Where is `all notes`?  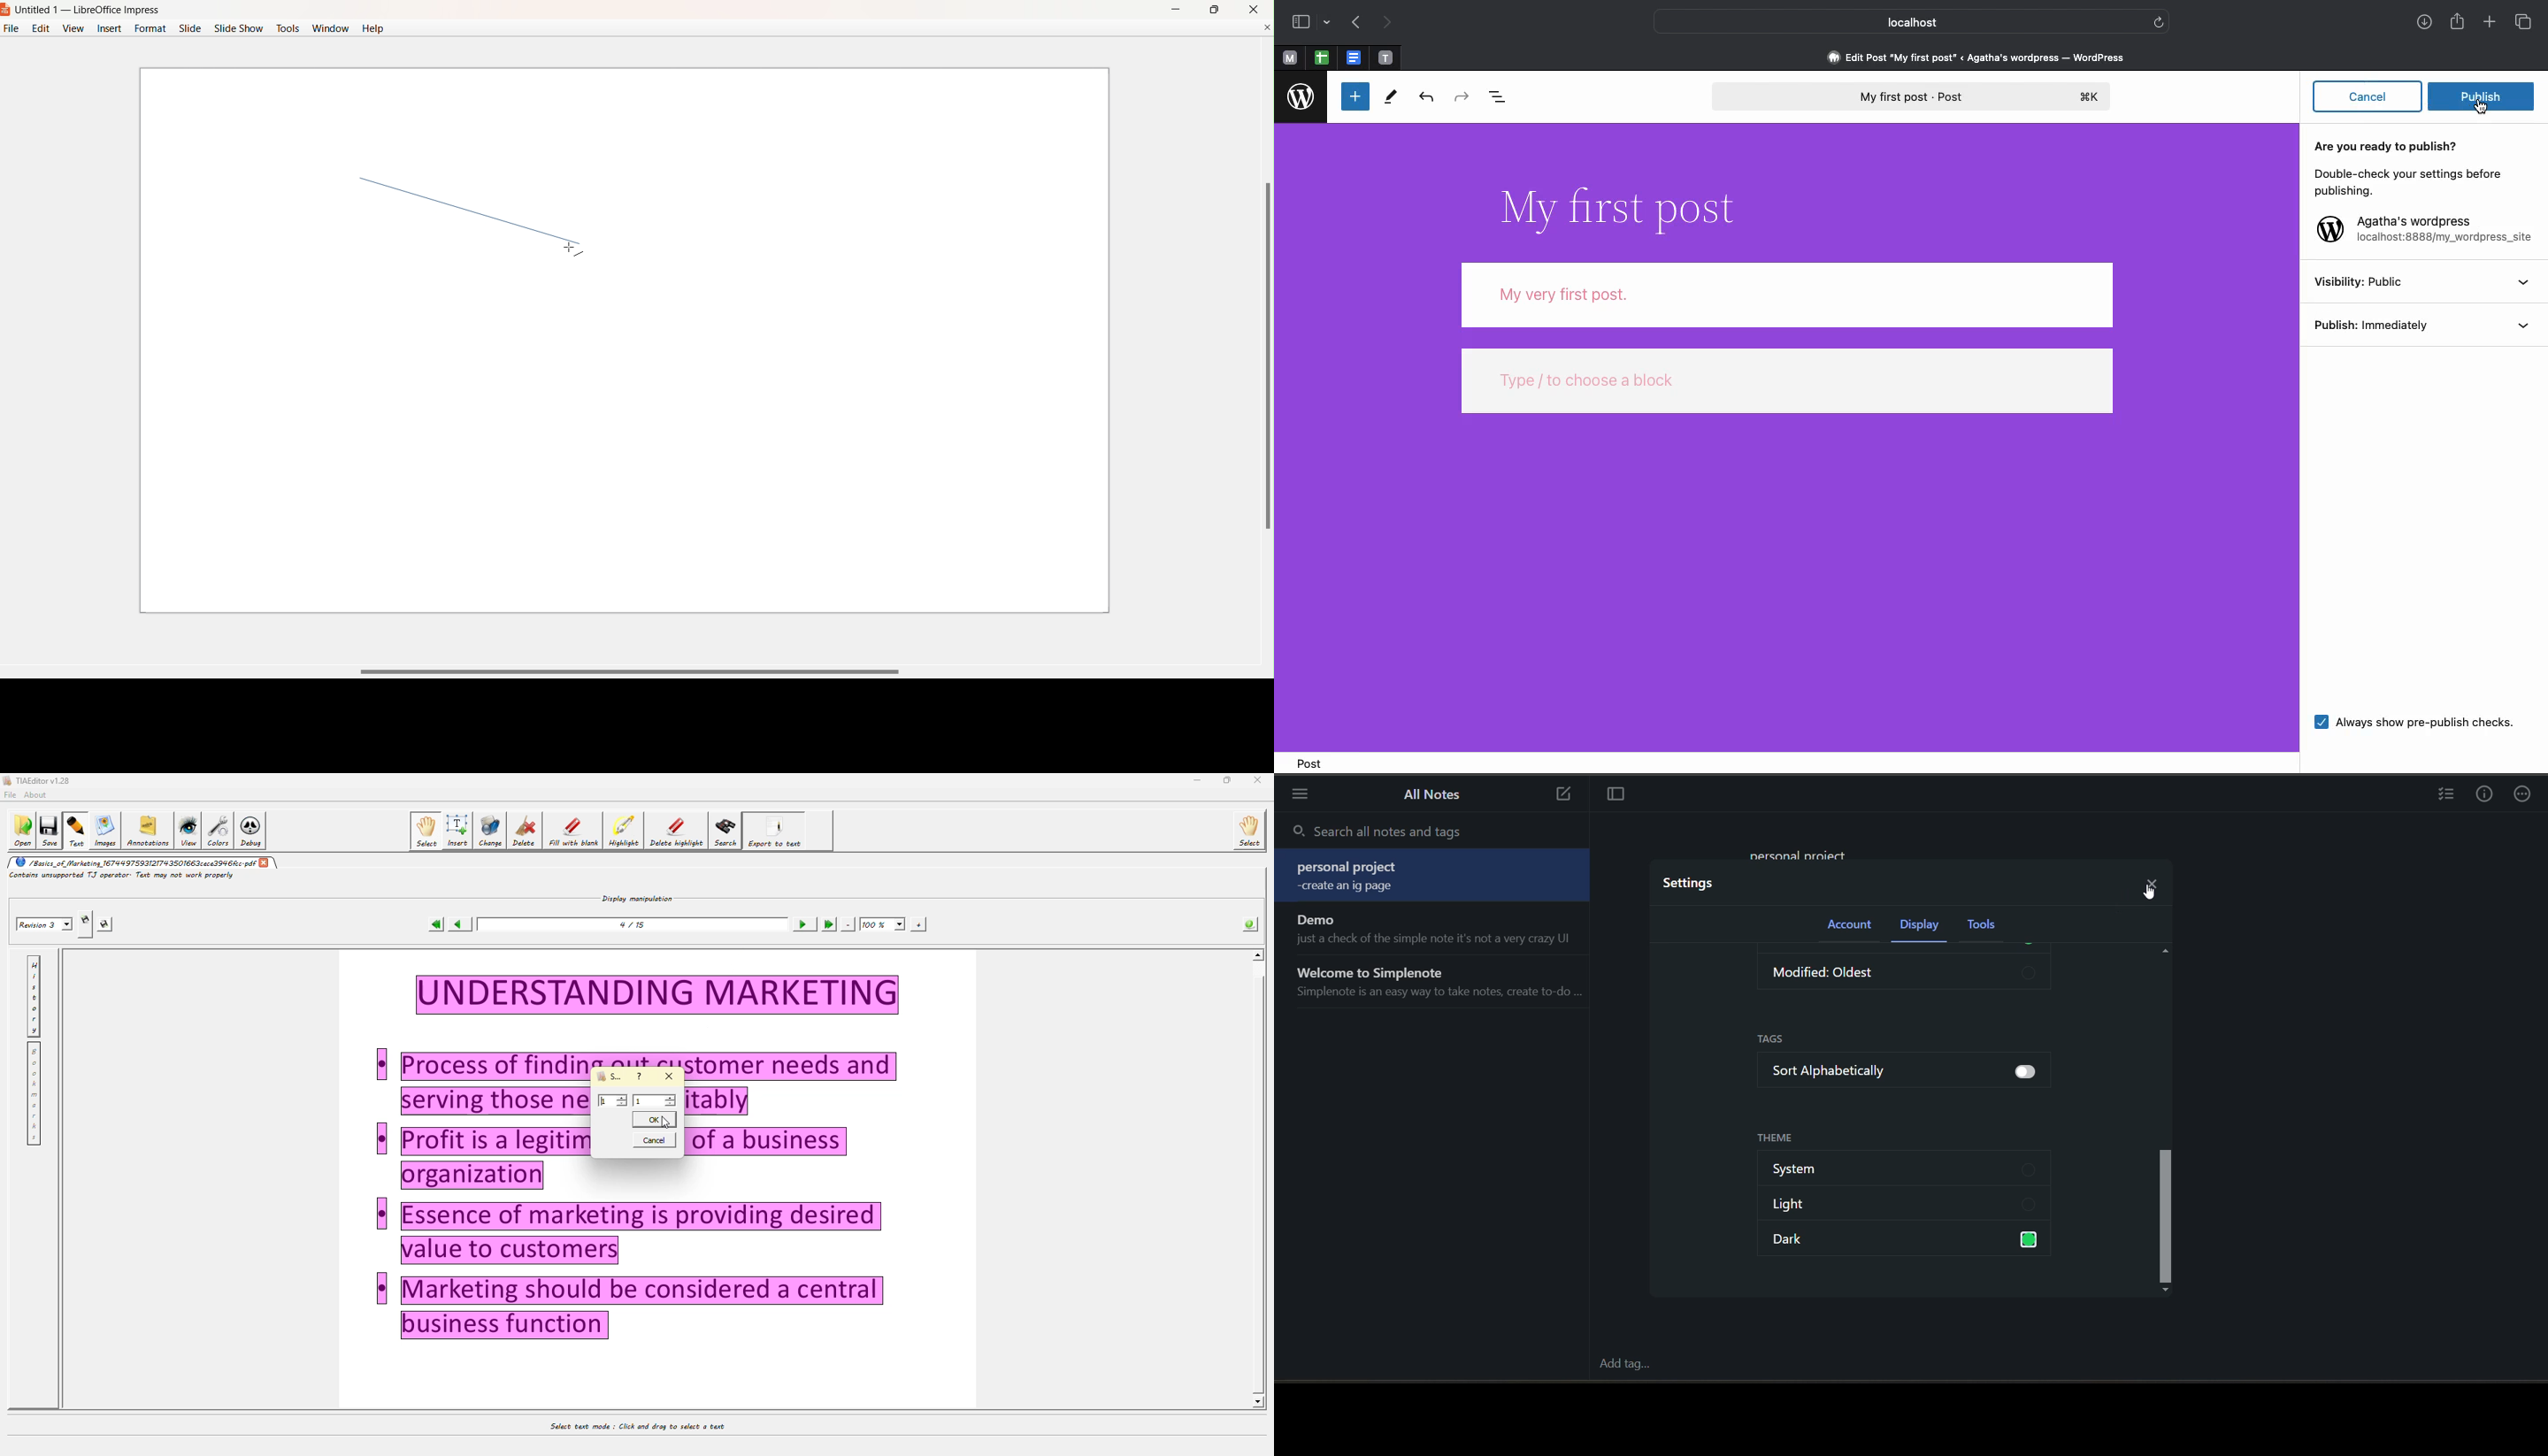 all notes is located at coordinates (1437, 798).